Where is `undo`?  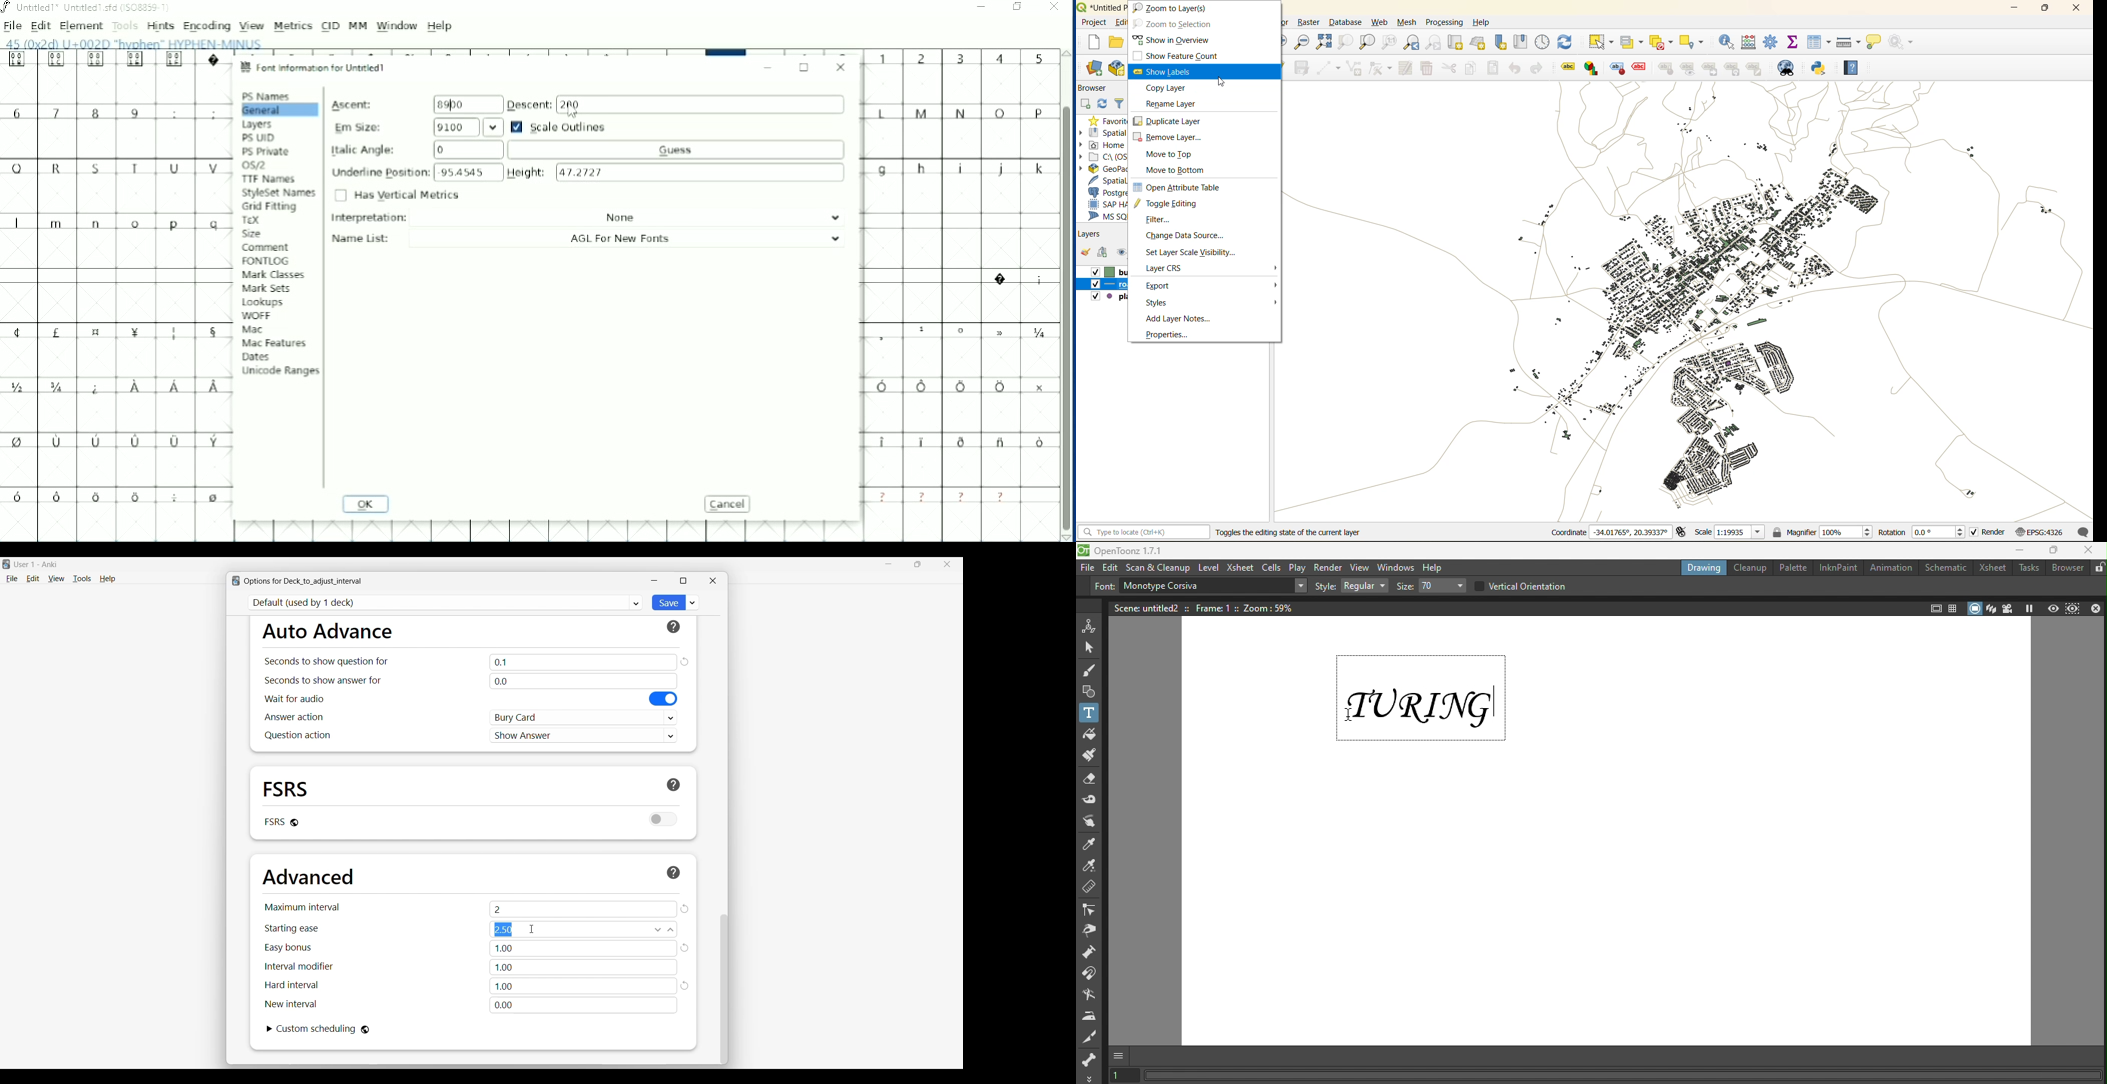
undo is located at coordinates (1517, 68).